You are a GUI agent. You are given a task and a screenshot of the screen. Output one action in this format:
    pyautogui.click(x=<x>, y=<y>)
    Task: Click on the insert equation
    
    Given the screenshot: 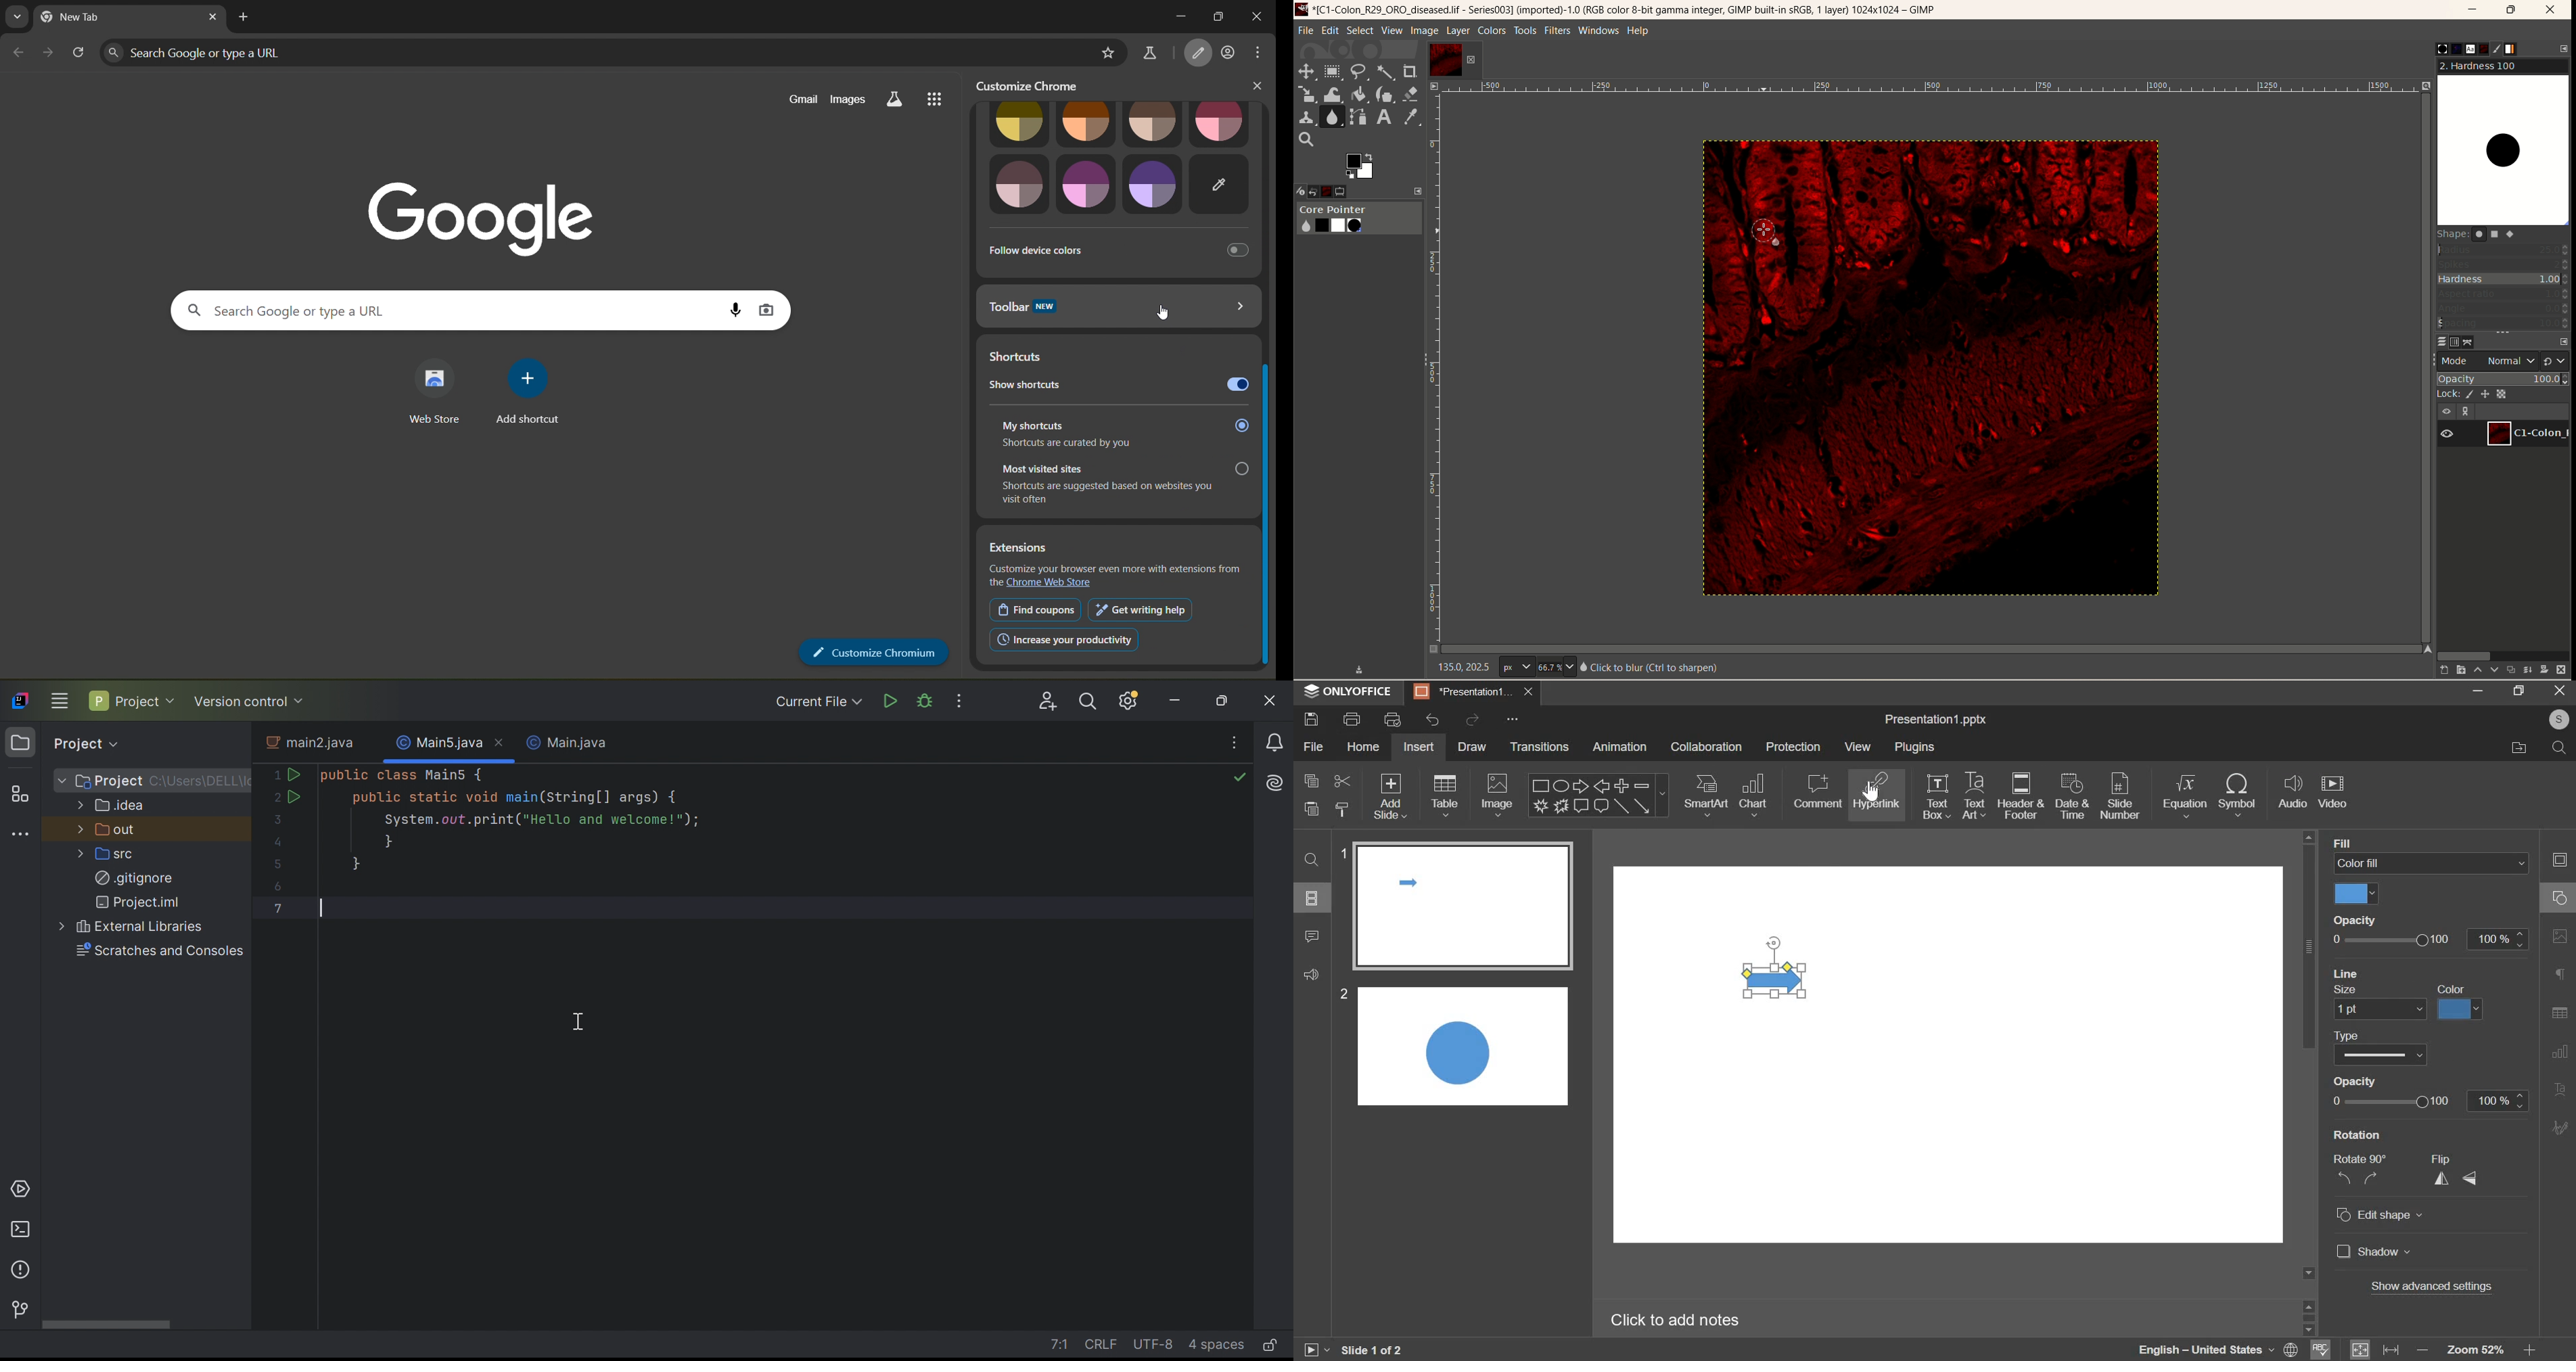 What is the action you would take?
    pyautogui.click(x=2186, y=796)
    